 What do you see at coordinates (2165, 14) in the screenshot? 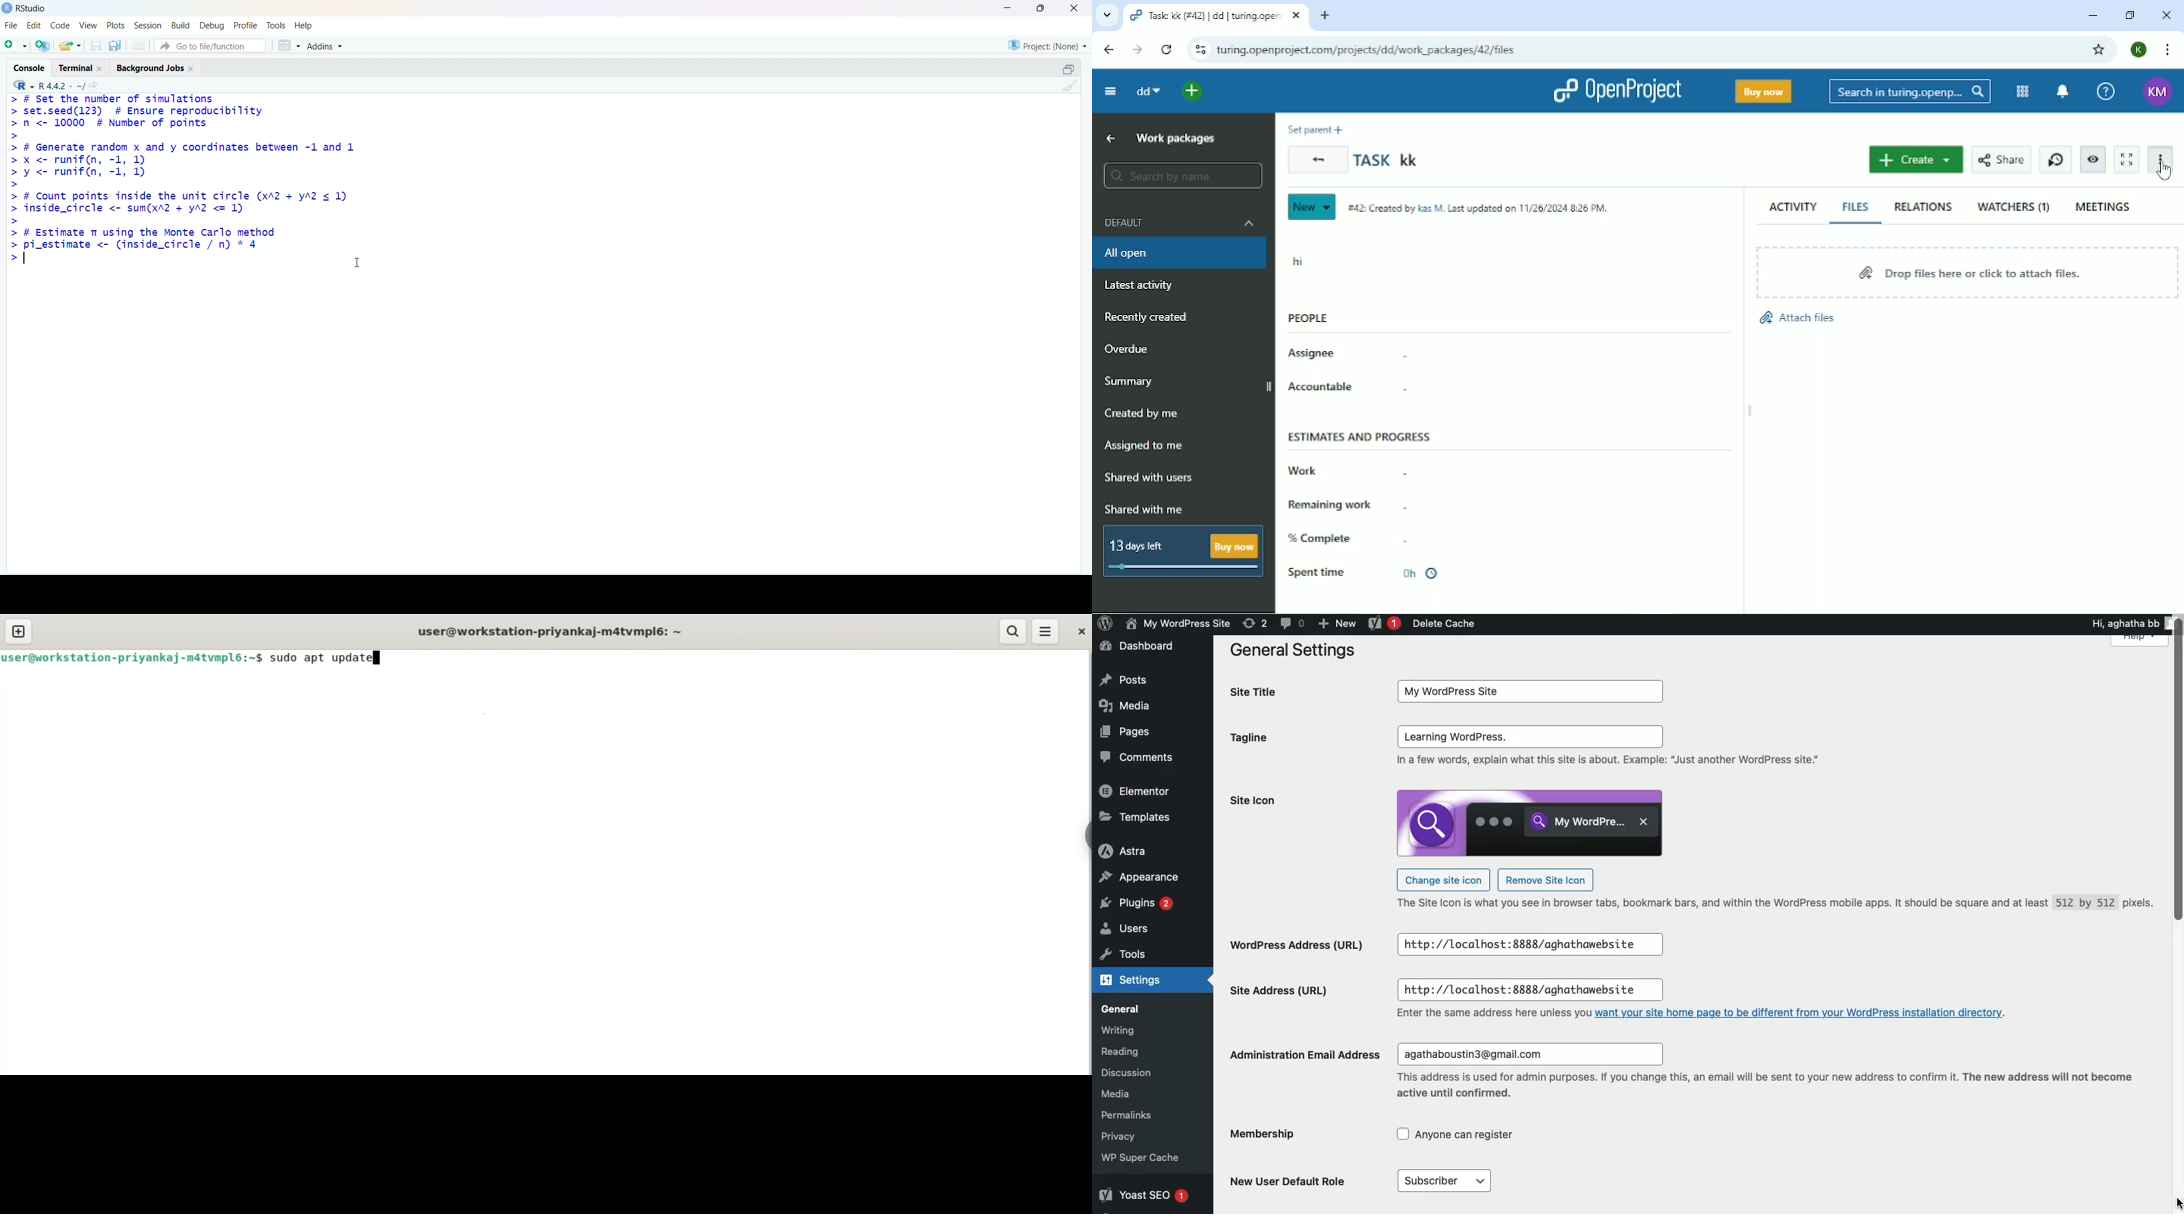
I see `Close` at bounding box center [2165, 14].